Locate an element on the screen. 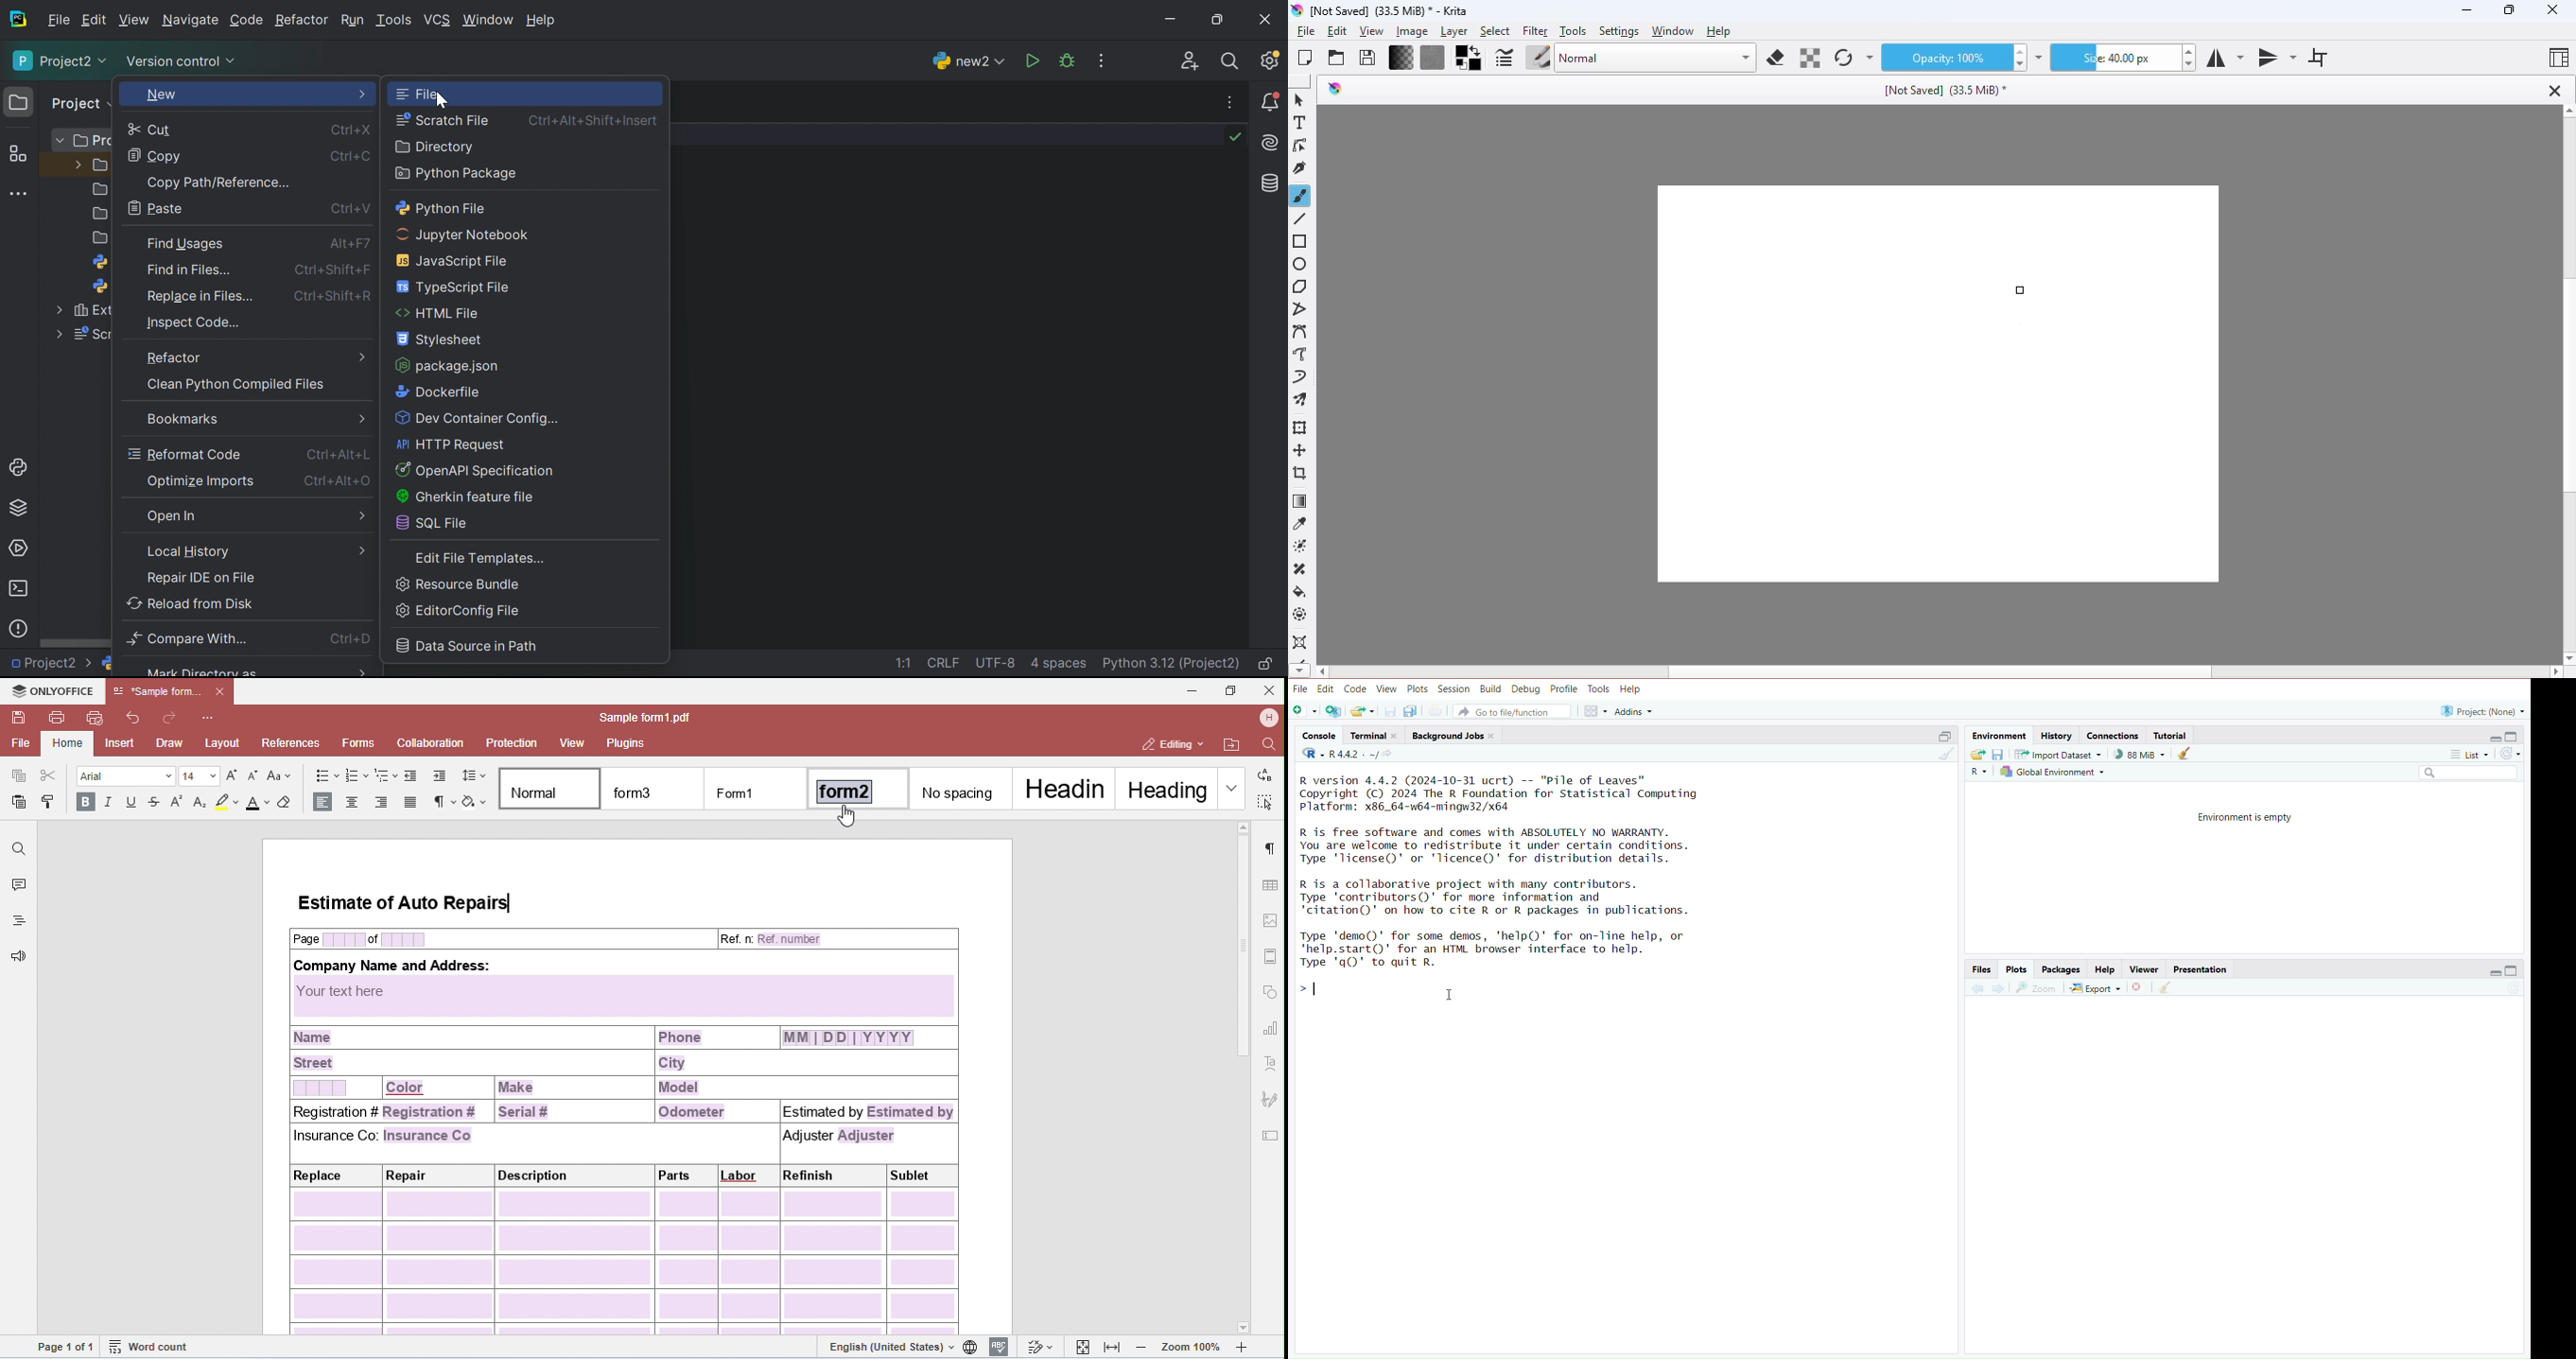  R442. ~/ is located at coordinates (1346, 754).